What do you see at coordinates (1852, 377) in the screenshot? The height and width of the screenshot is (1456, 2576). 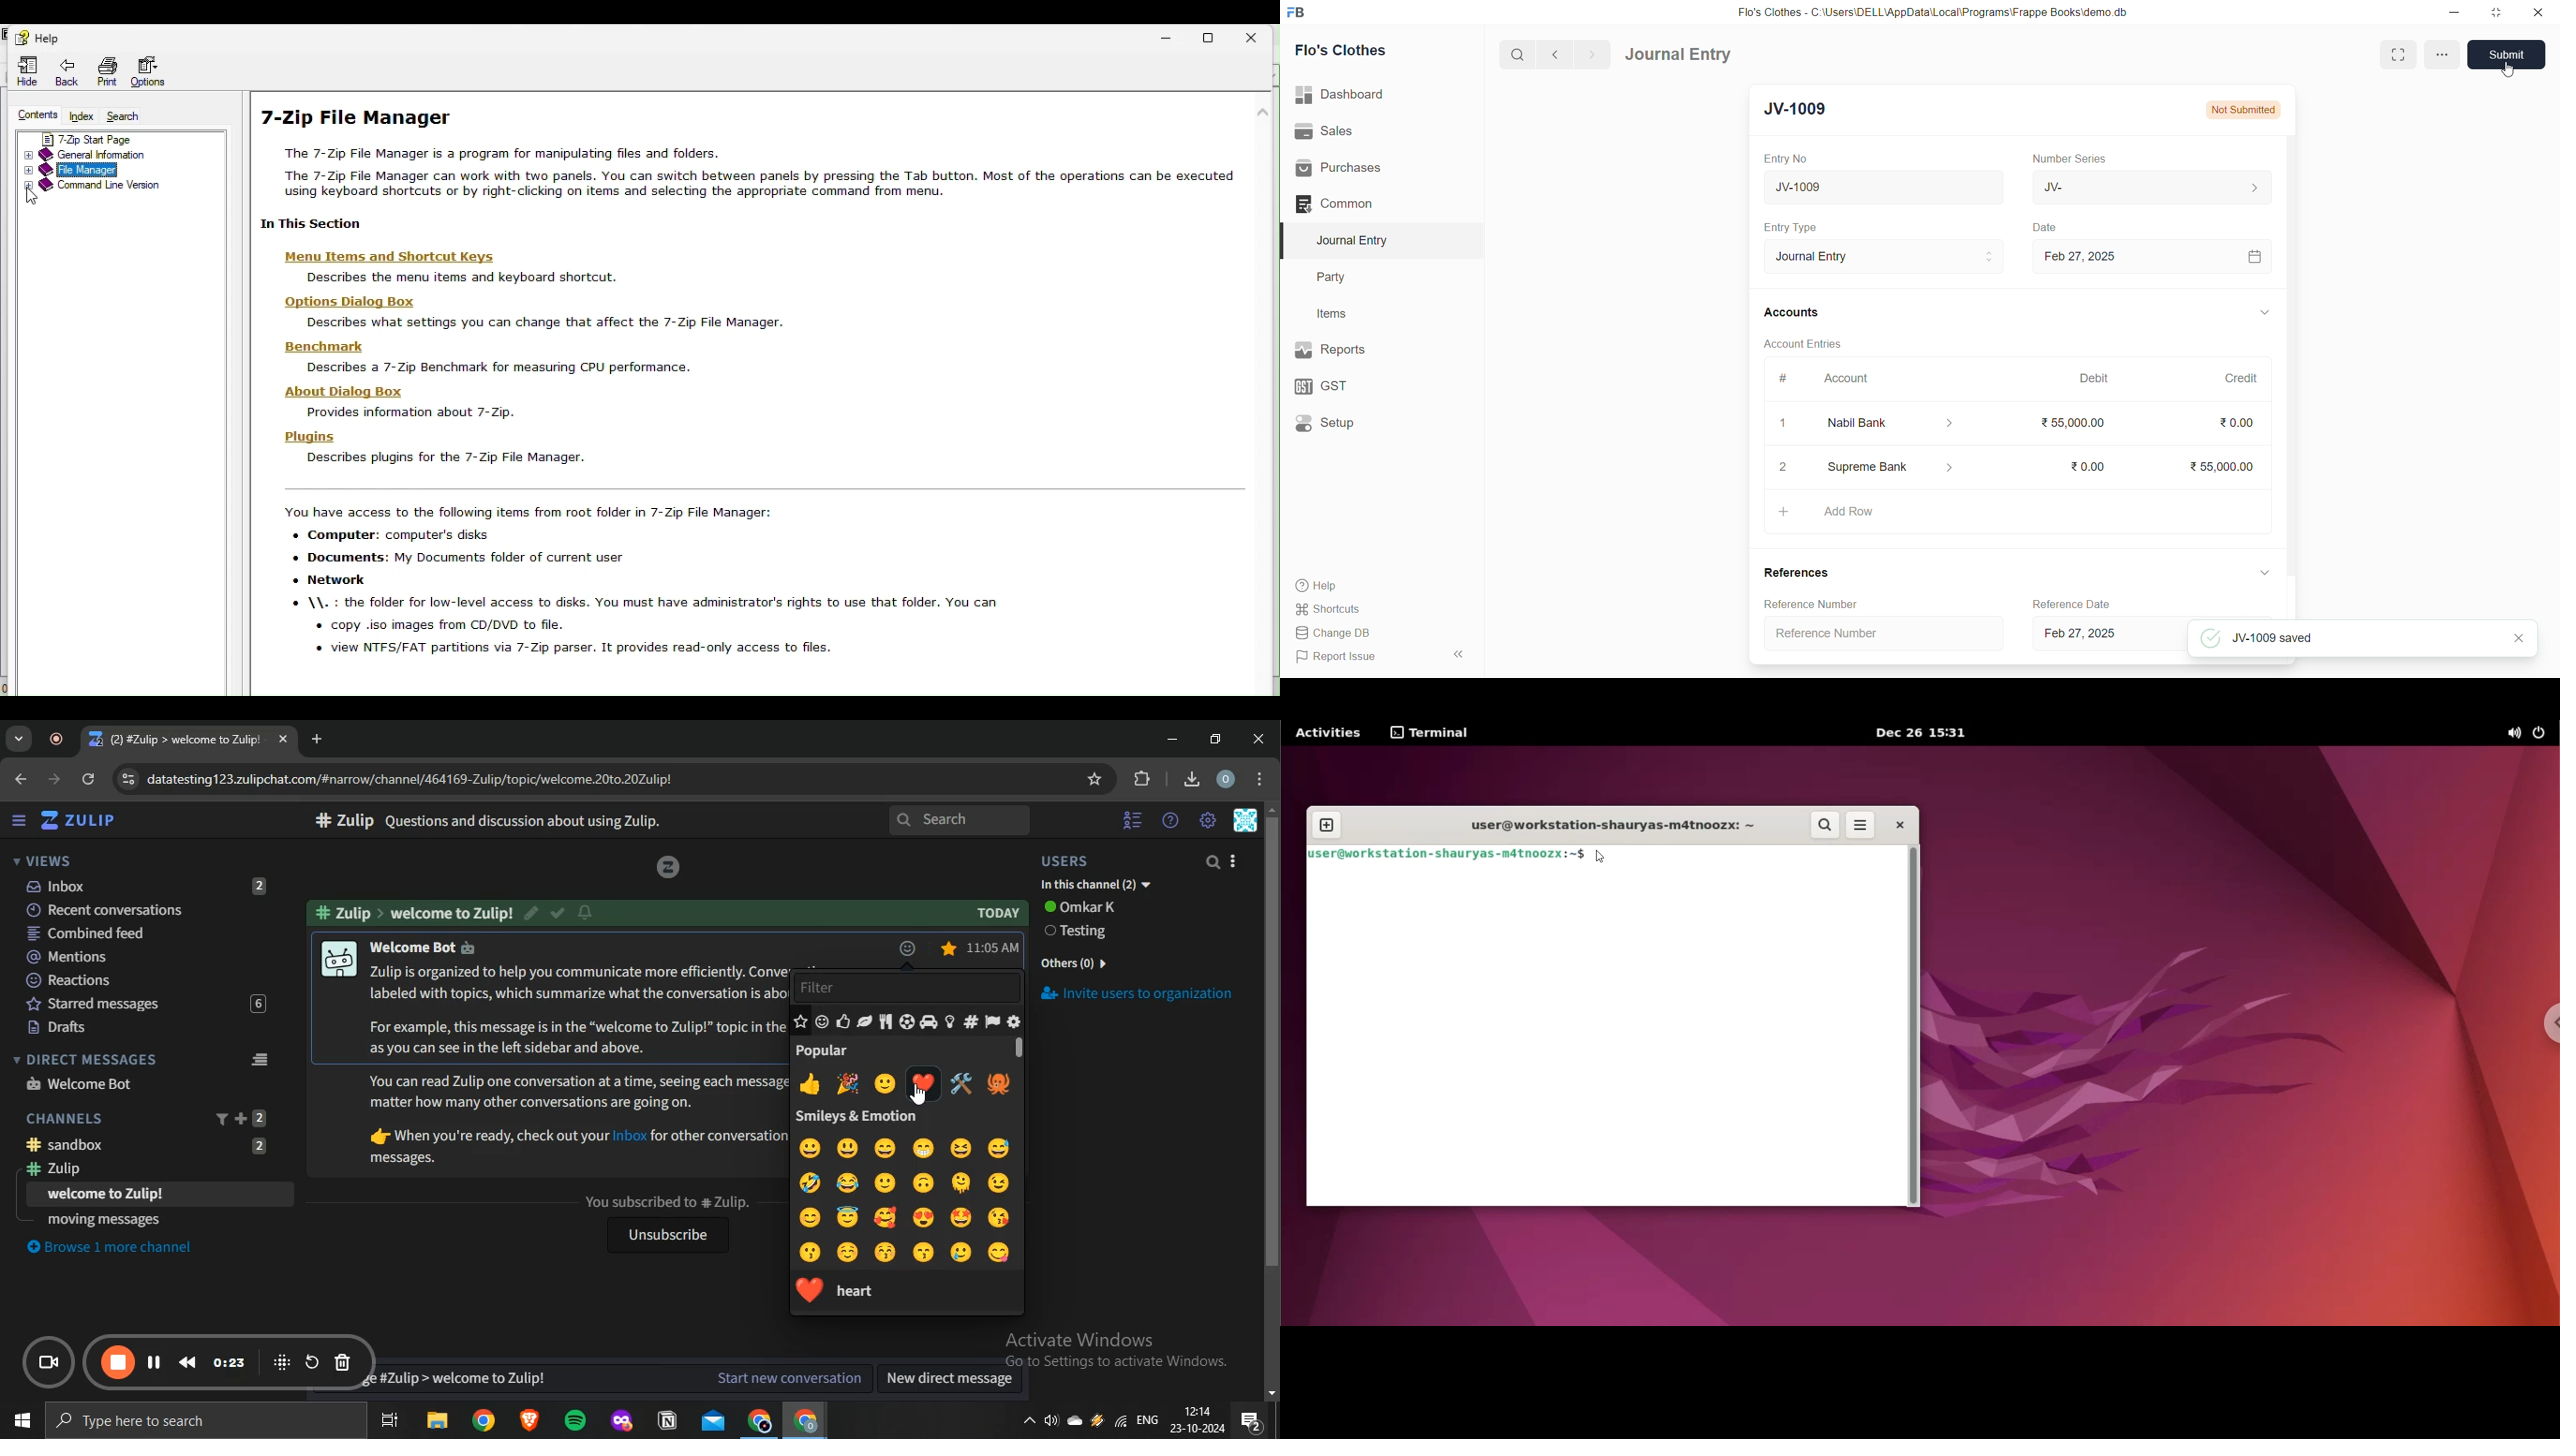 I see `Account` at bounding box center [1852, 377].